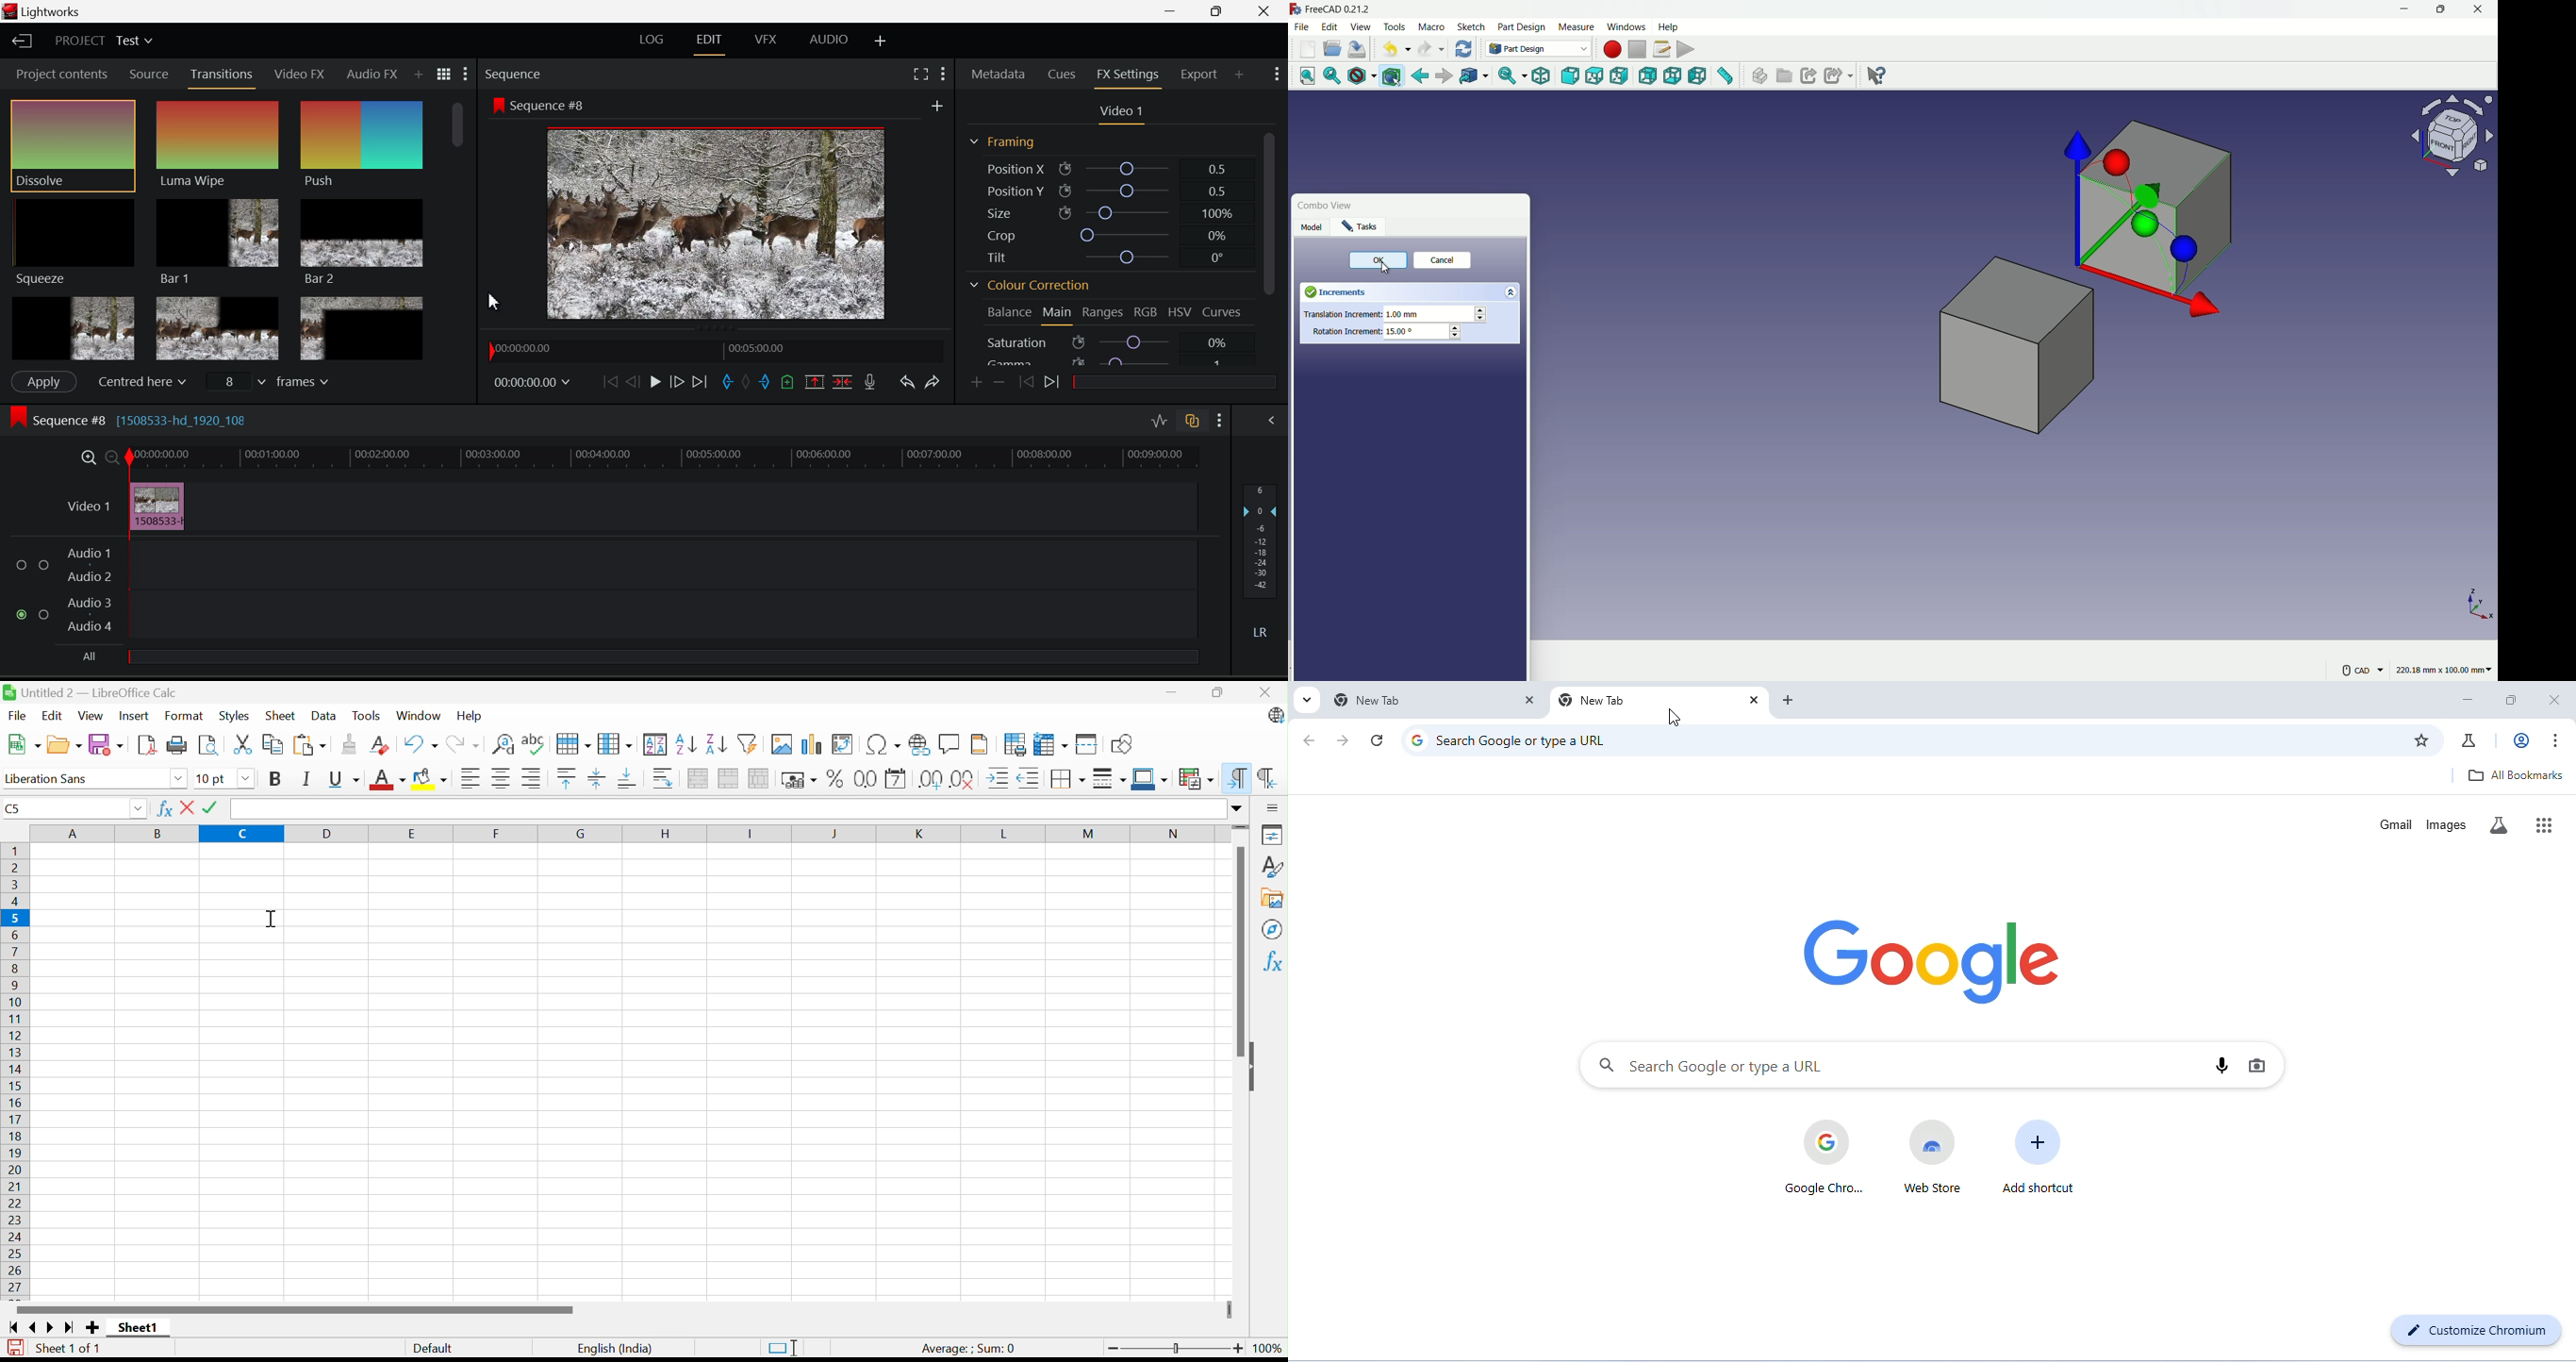 The width and height of the screenshot is (2576, 1372). I want to click on macros, so click(1661, 49).